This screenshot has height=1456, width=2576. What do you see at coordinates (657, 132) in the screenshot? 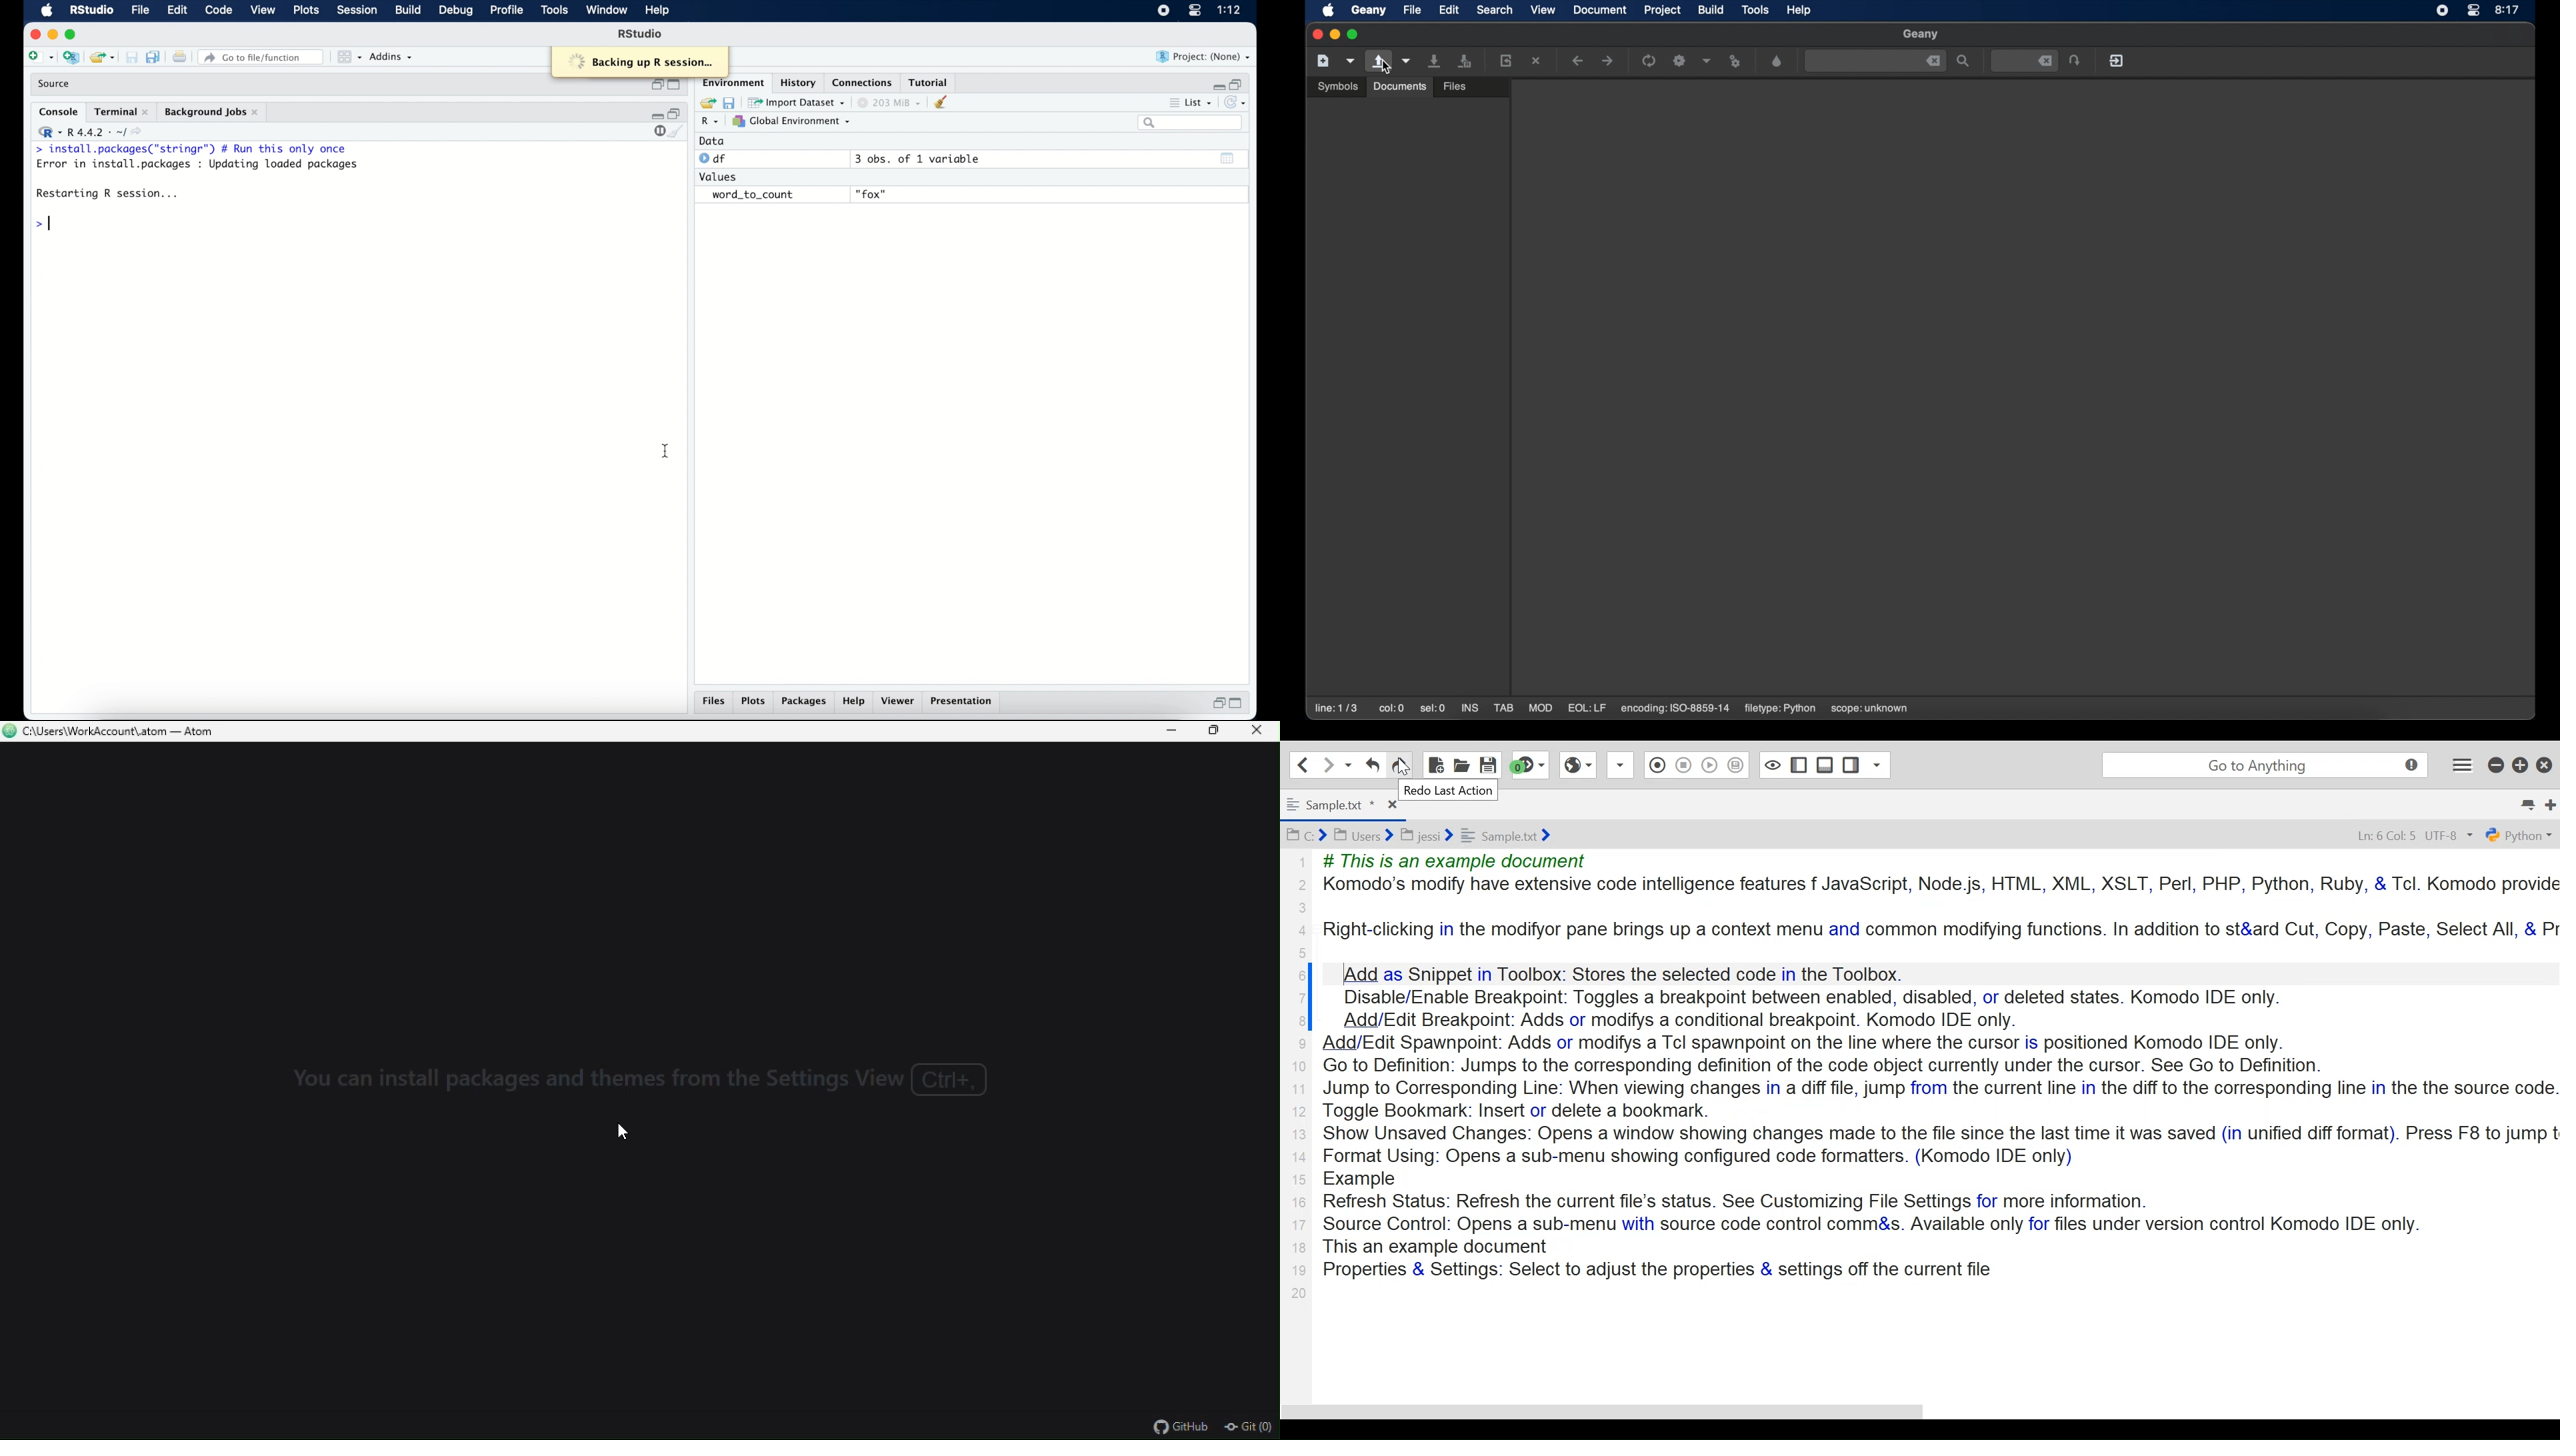
I see `stop` at bounding box center [657, 132].